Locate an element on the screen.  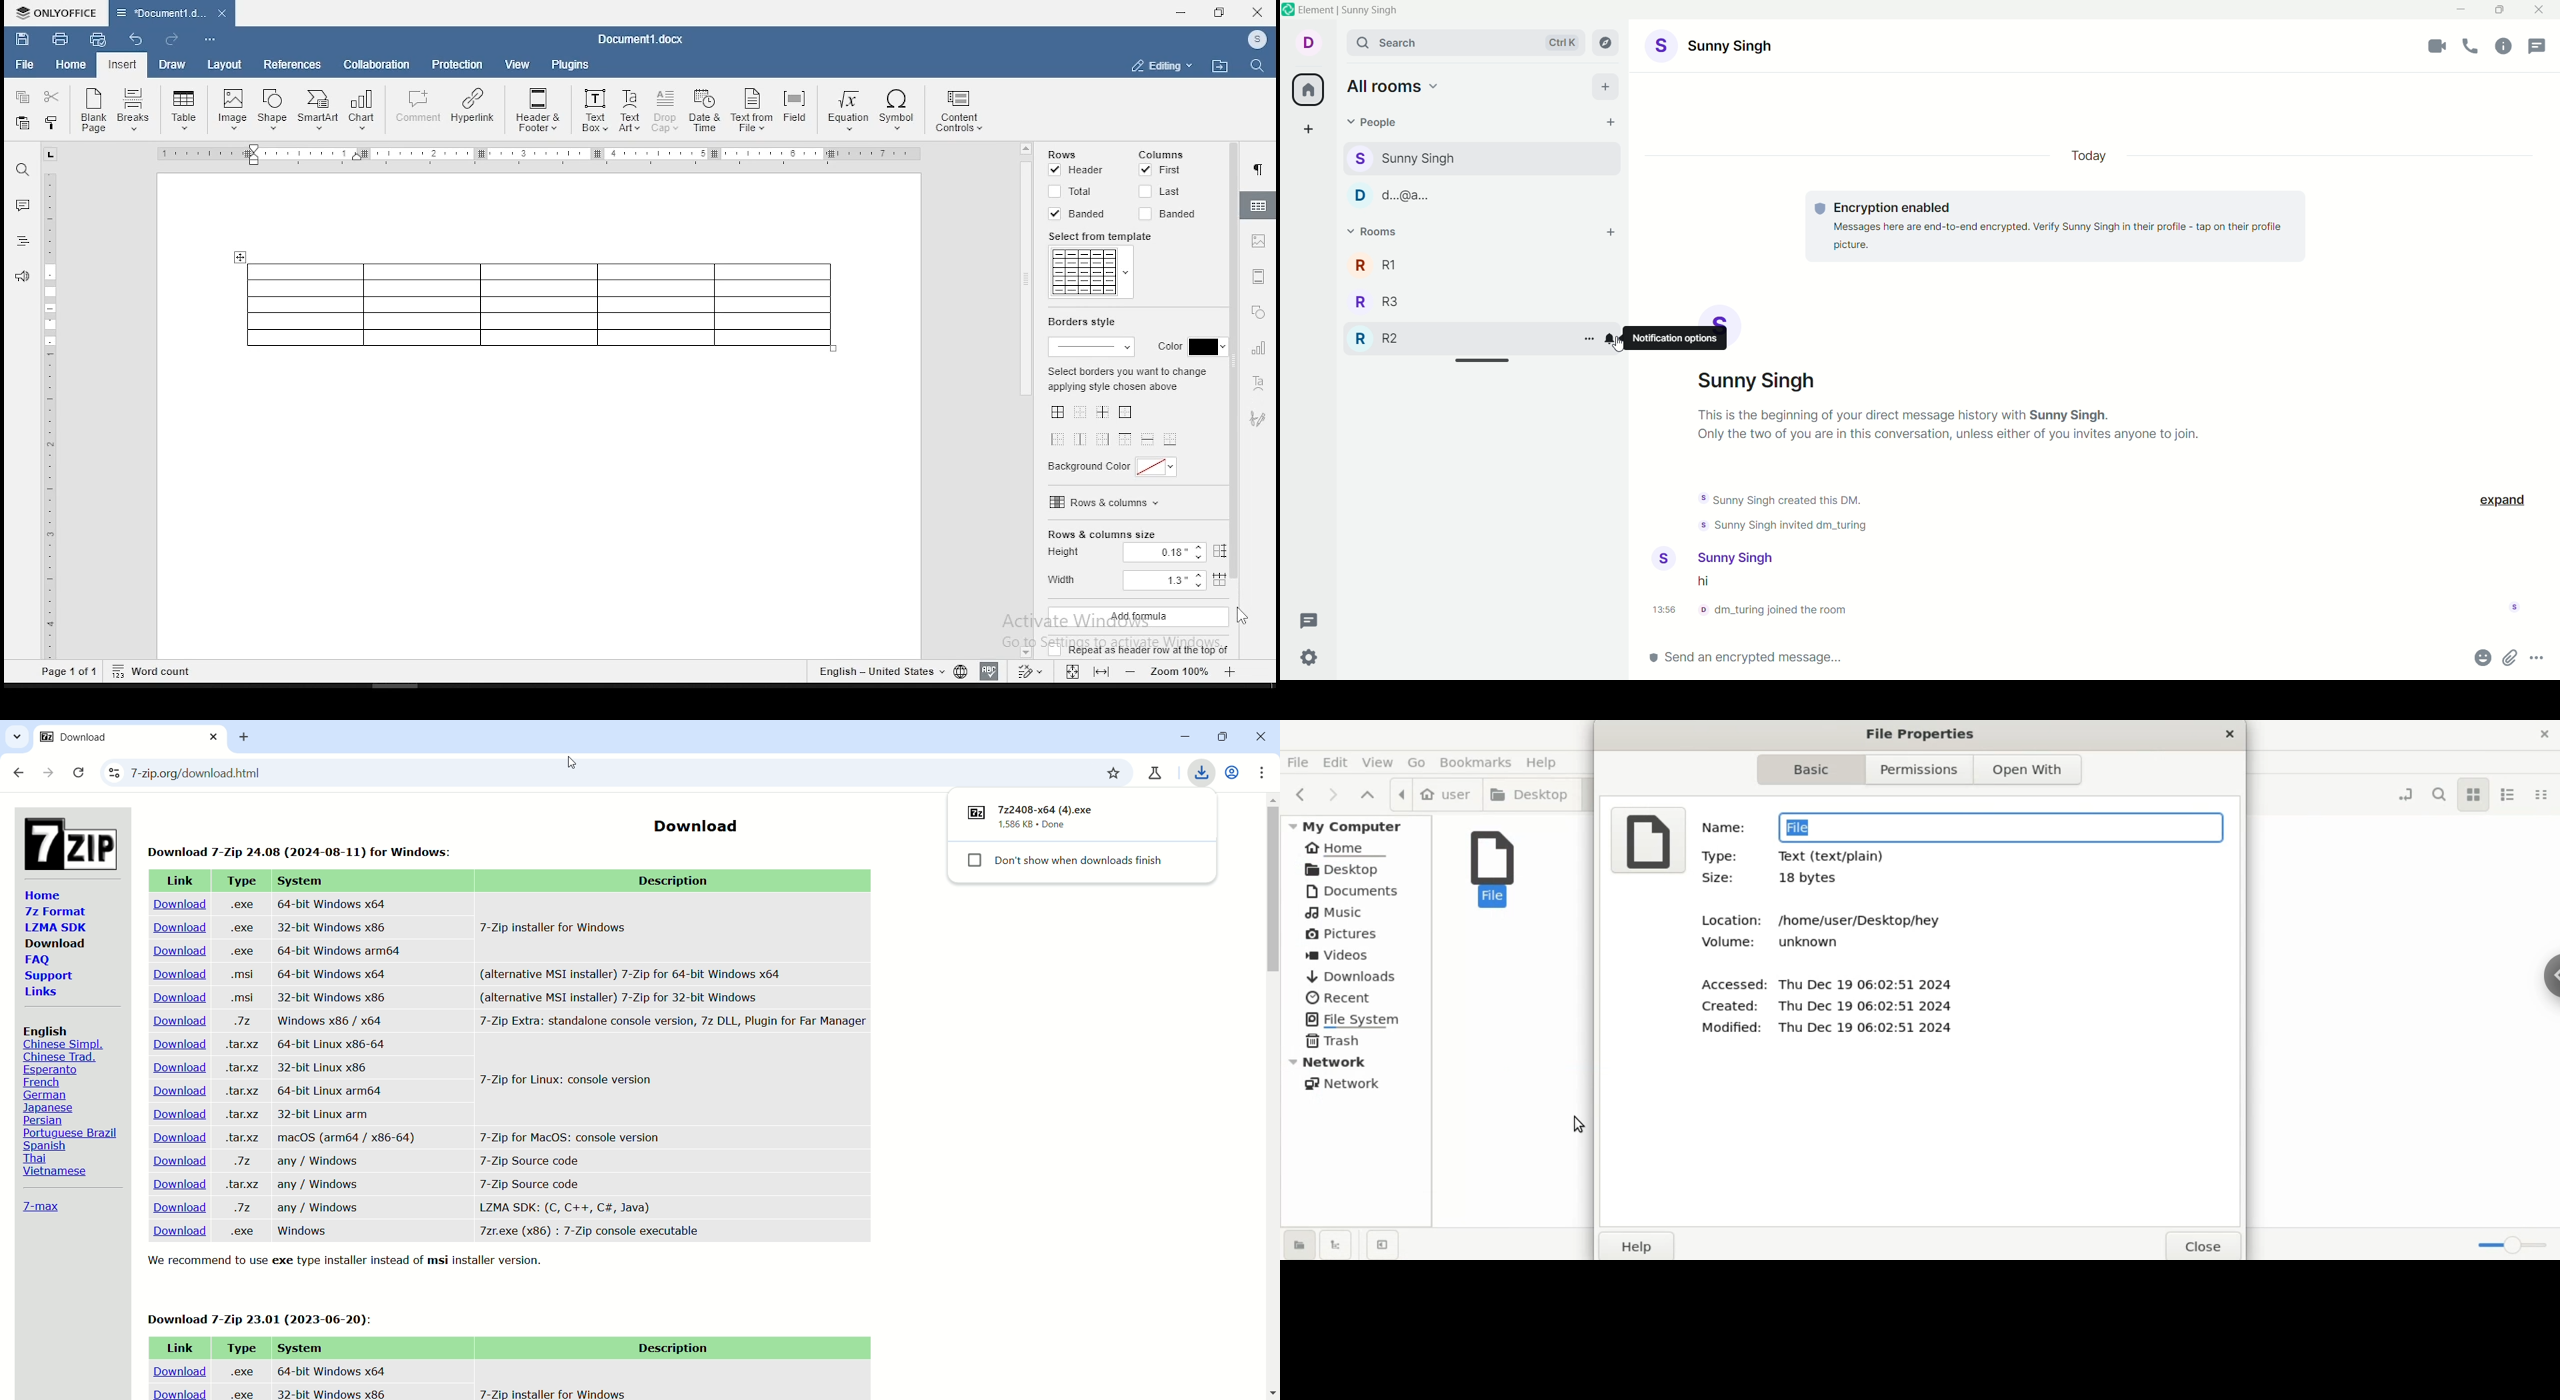
explore rooms is located at coordinates (1609, 42).